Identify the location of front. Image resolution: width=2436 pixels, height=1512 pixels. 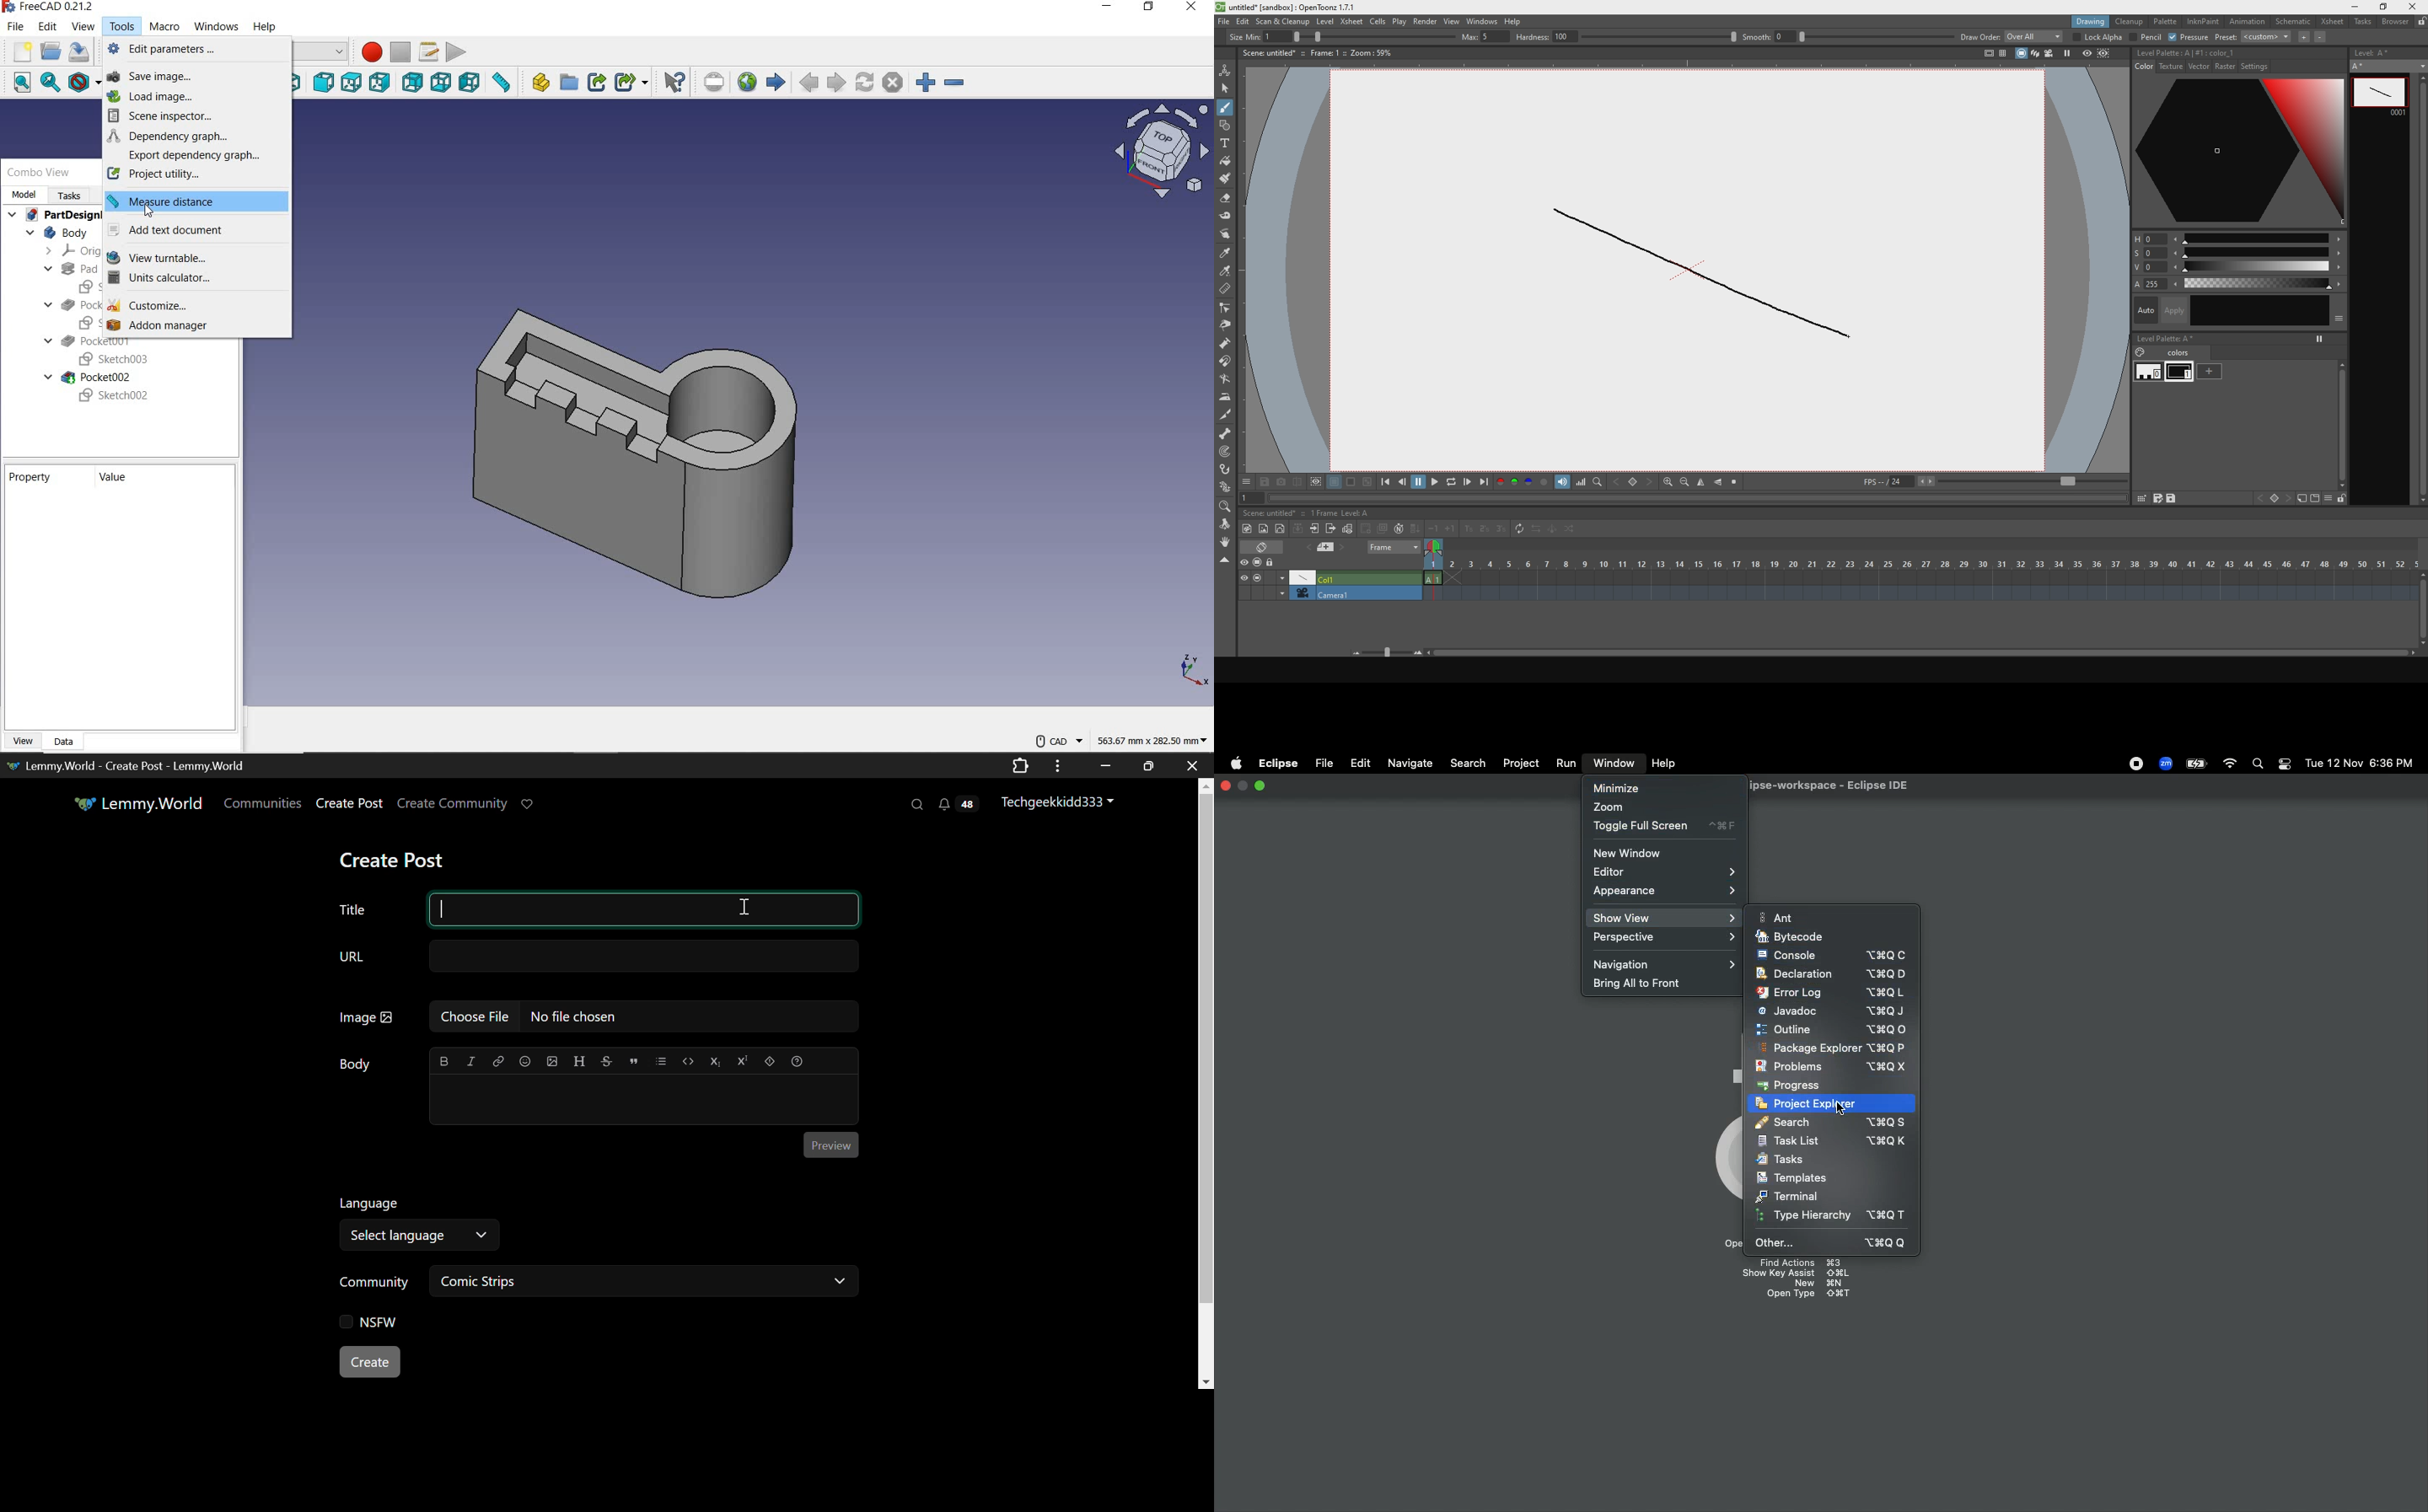
(323, 83).